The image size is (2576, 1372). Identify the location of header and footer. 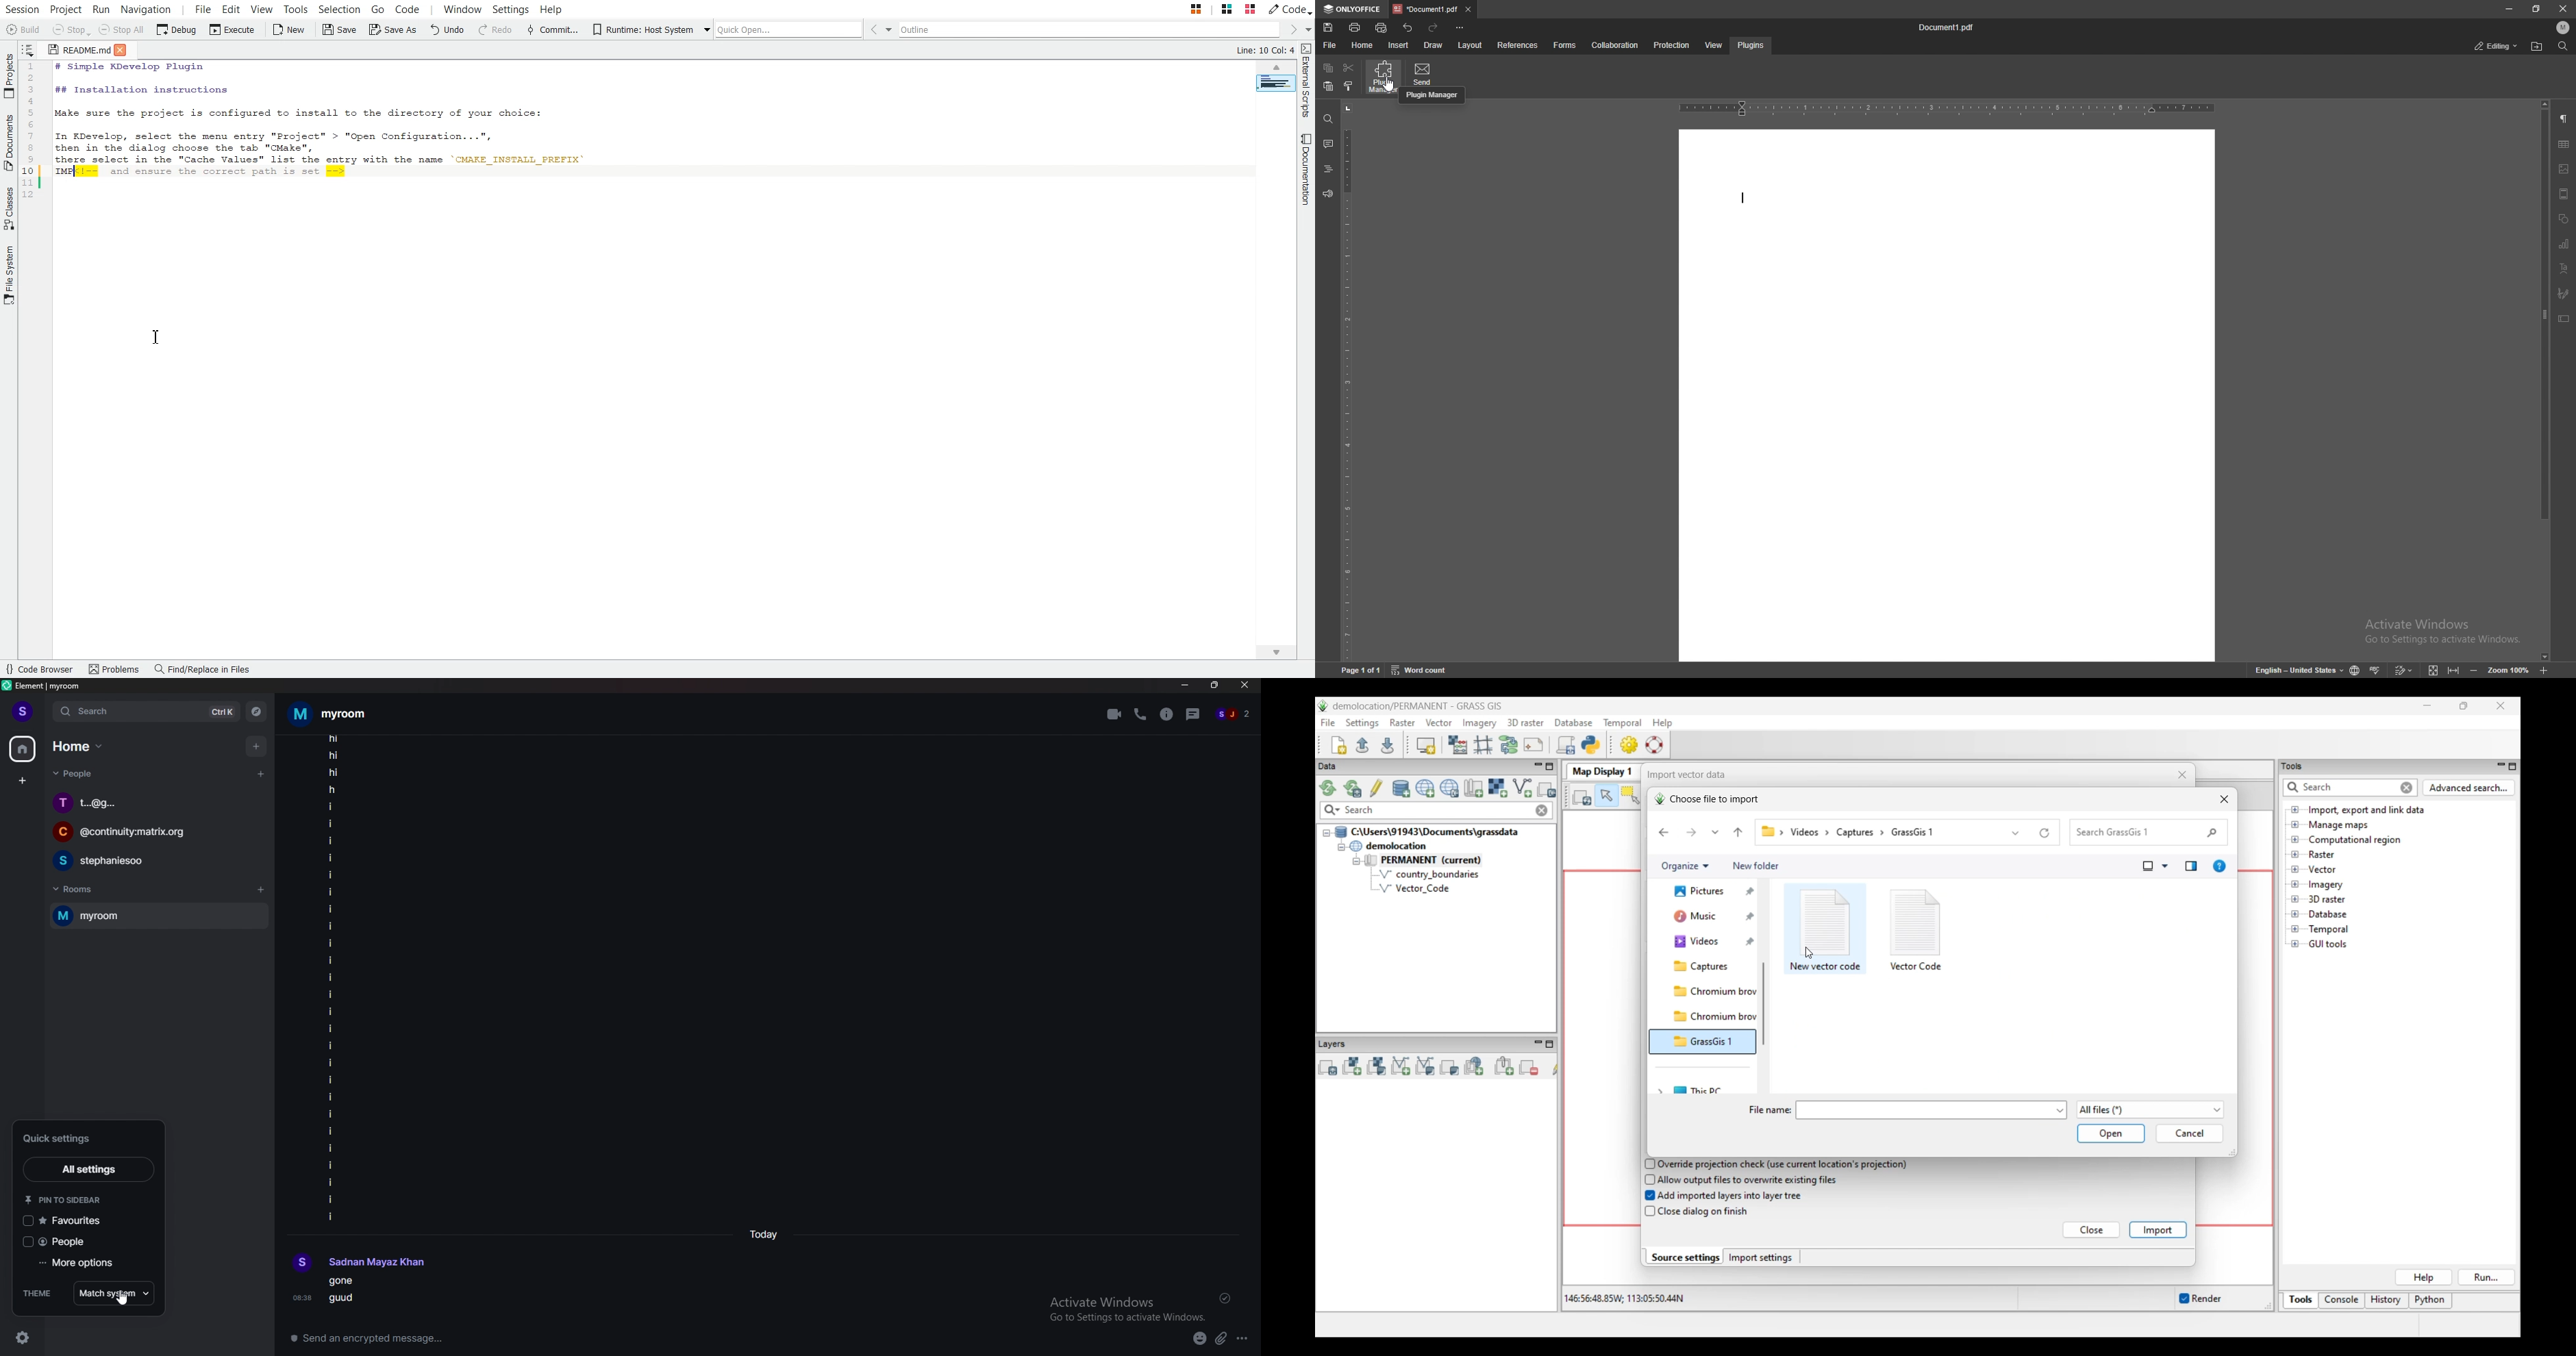
(2565, 193).